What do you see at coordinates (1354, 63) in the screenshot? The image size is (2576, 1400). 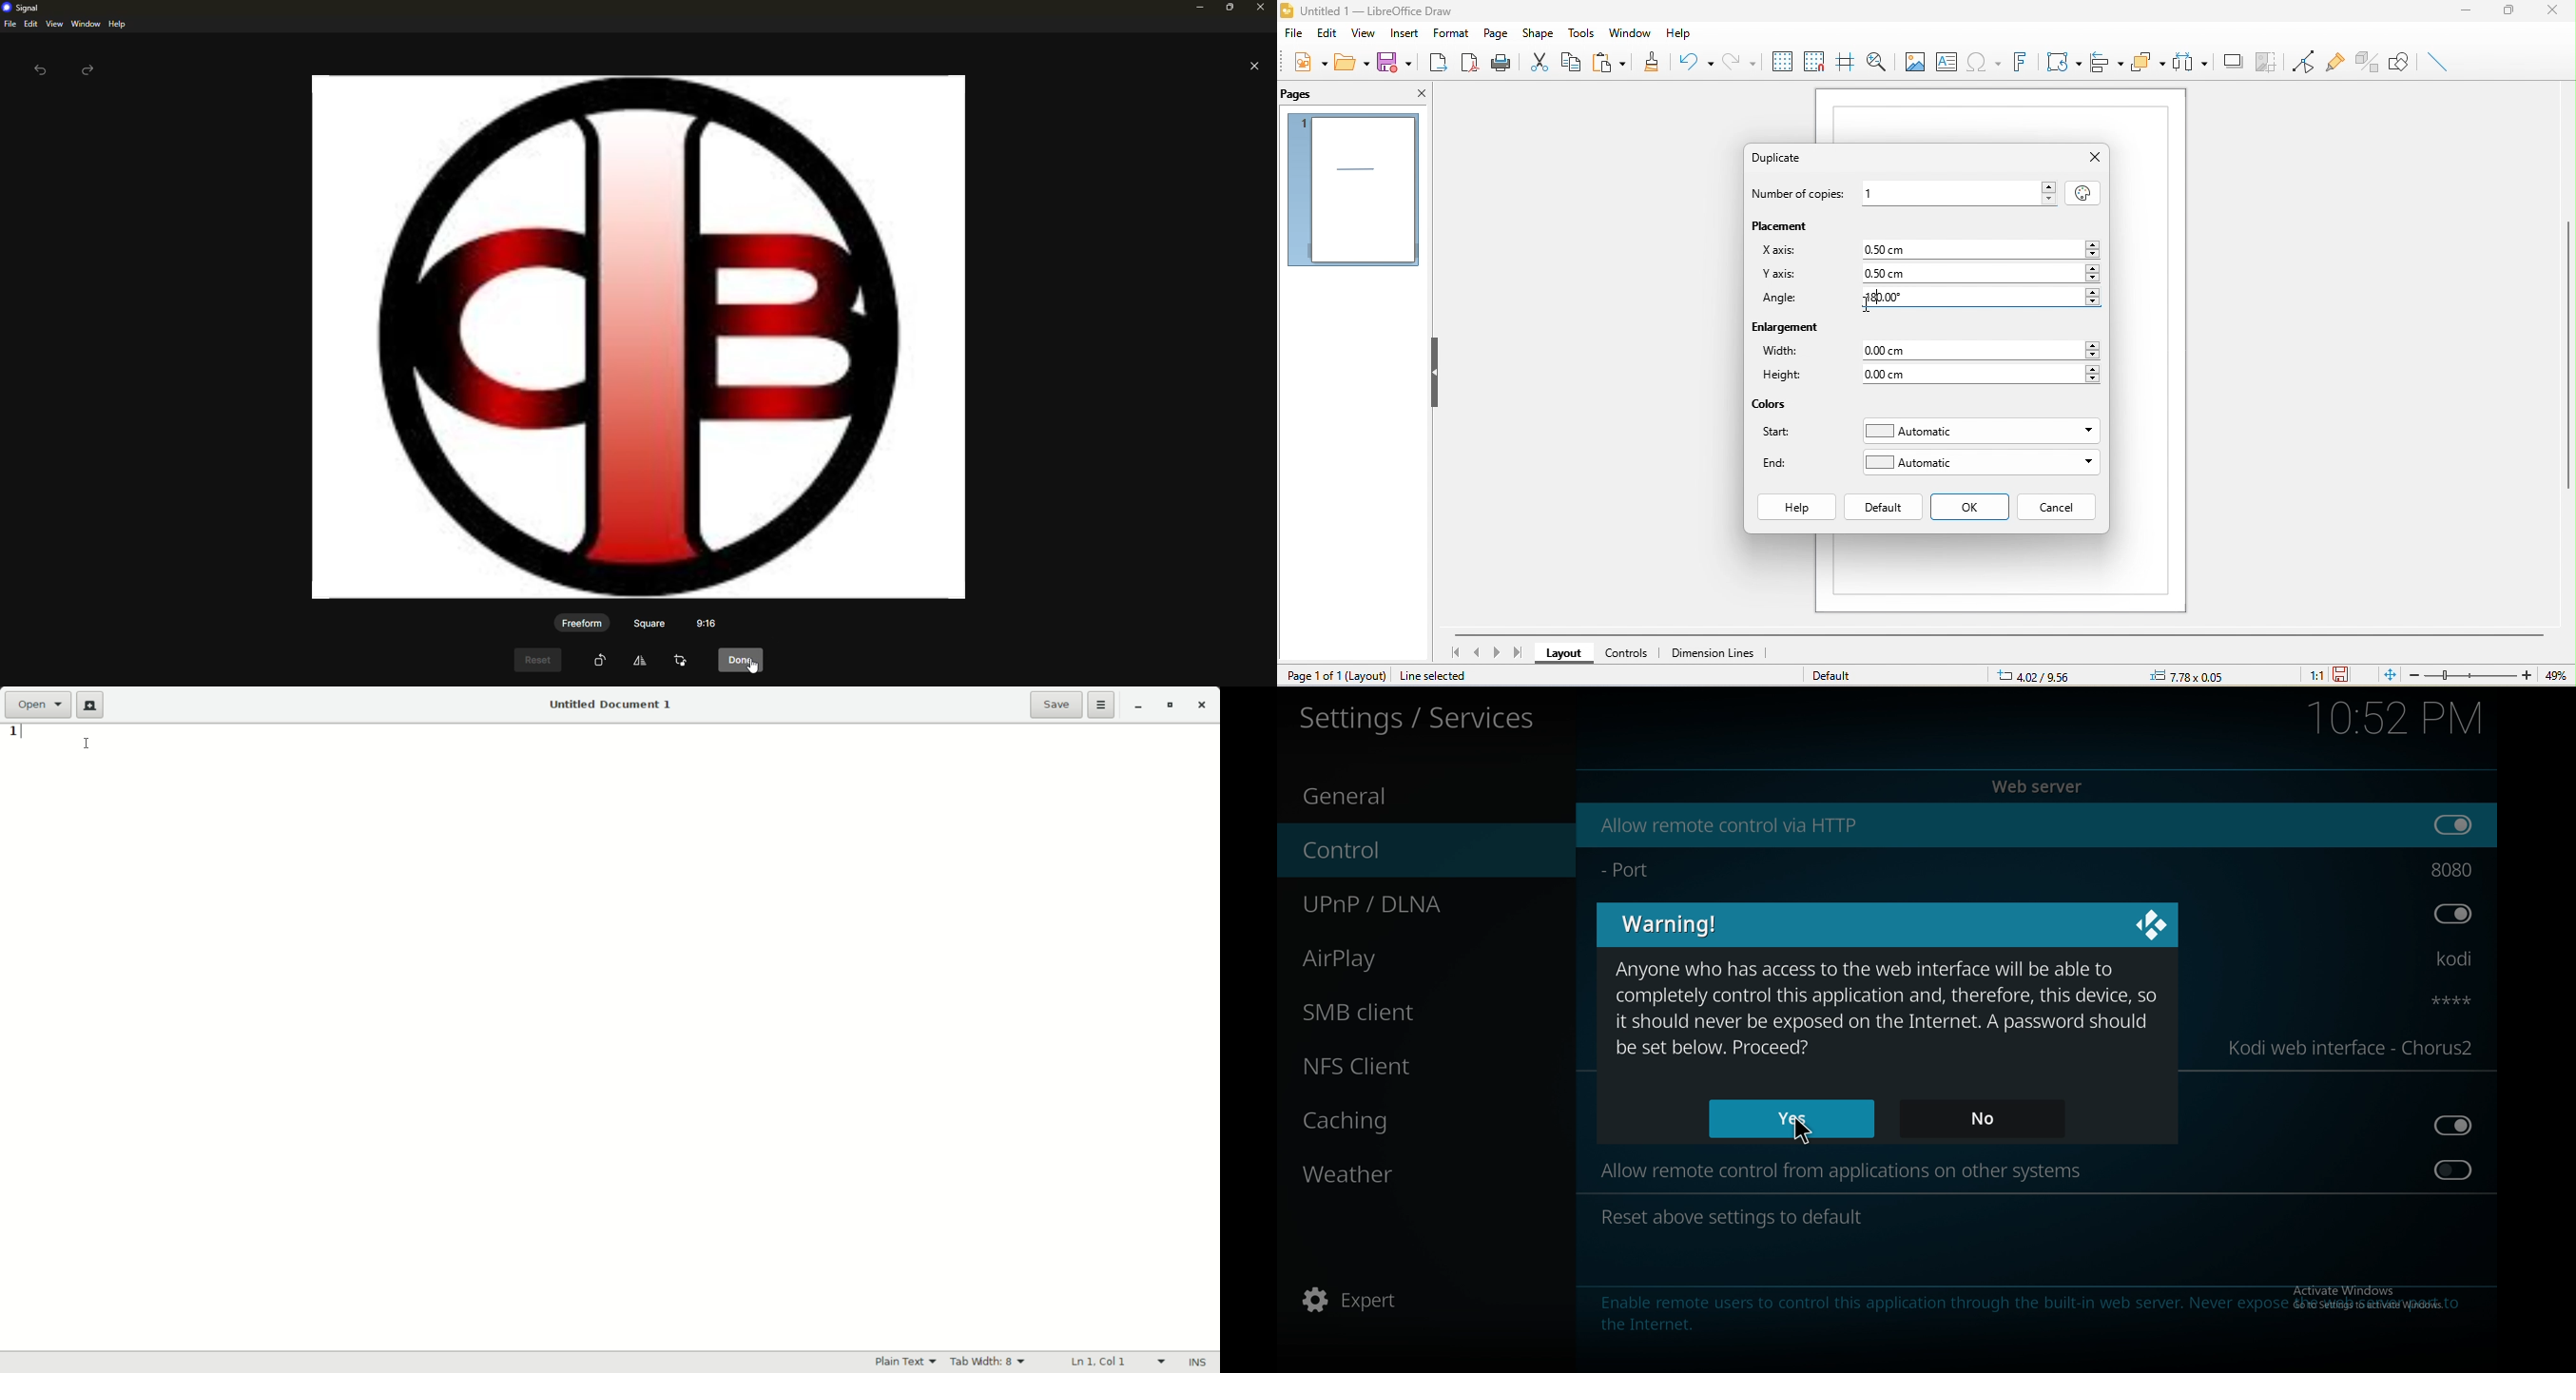 I see `open` at bounding box center [1354, 63].